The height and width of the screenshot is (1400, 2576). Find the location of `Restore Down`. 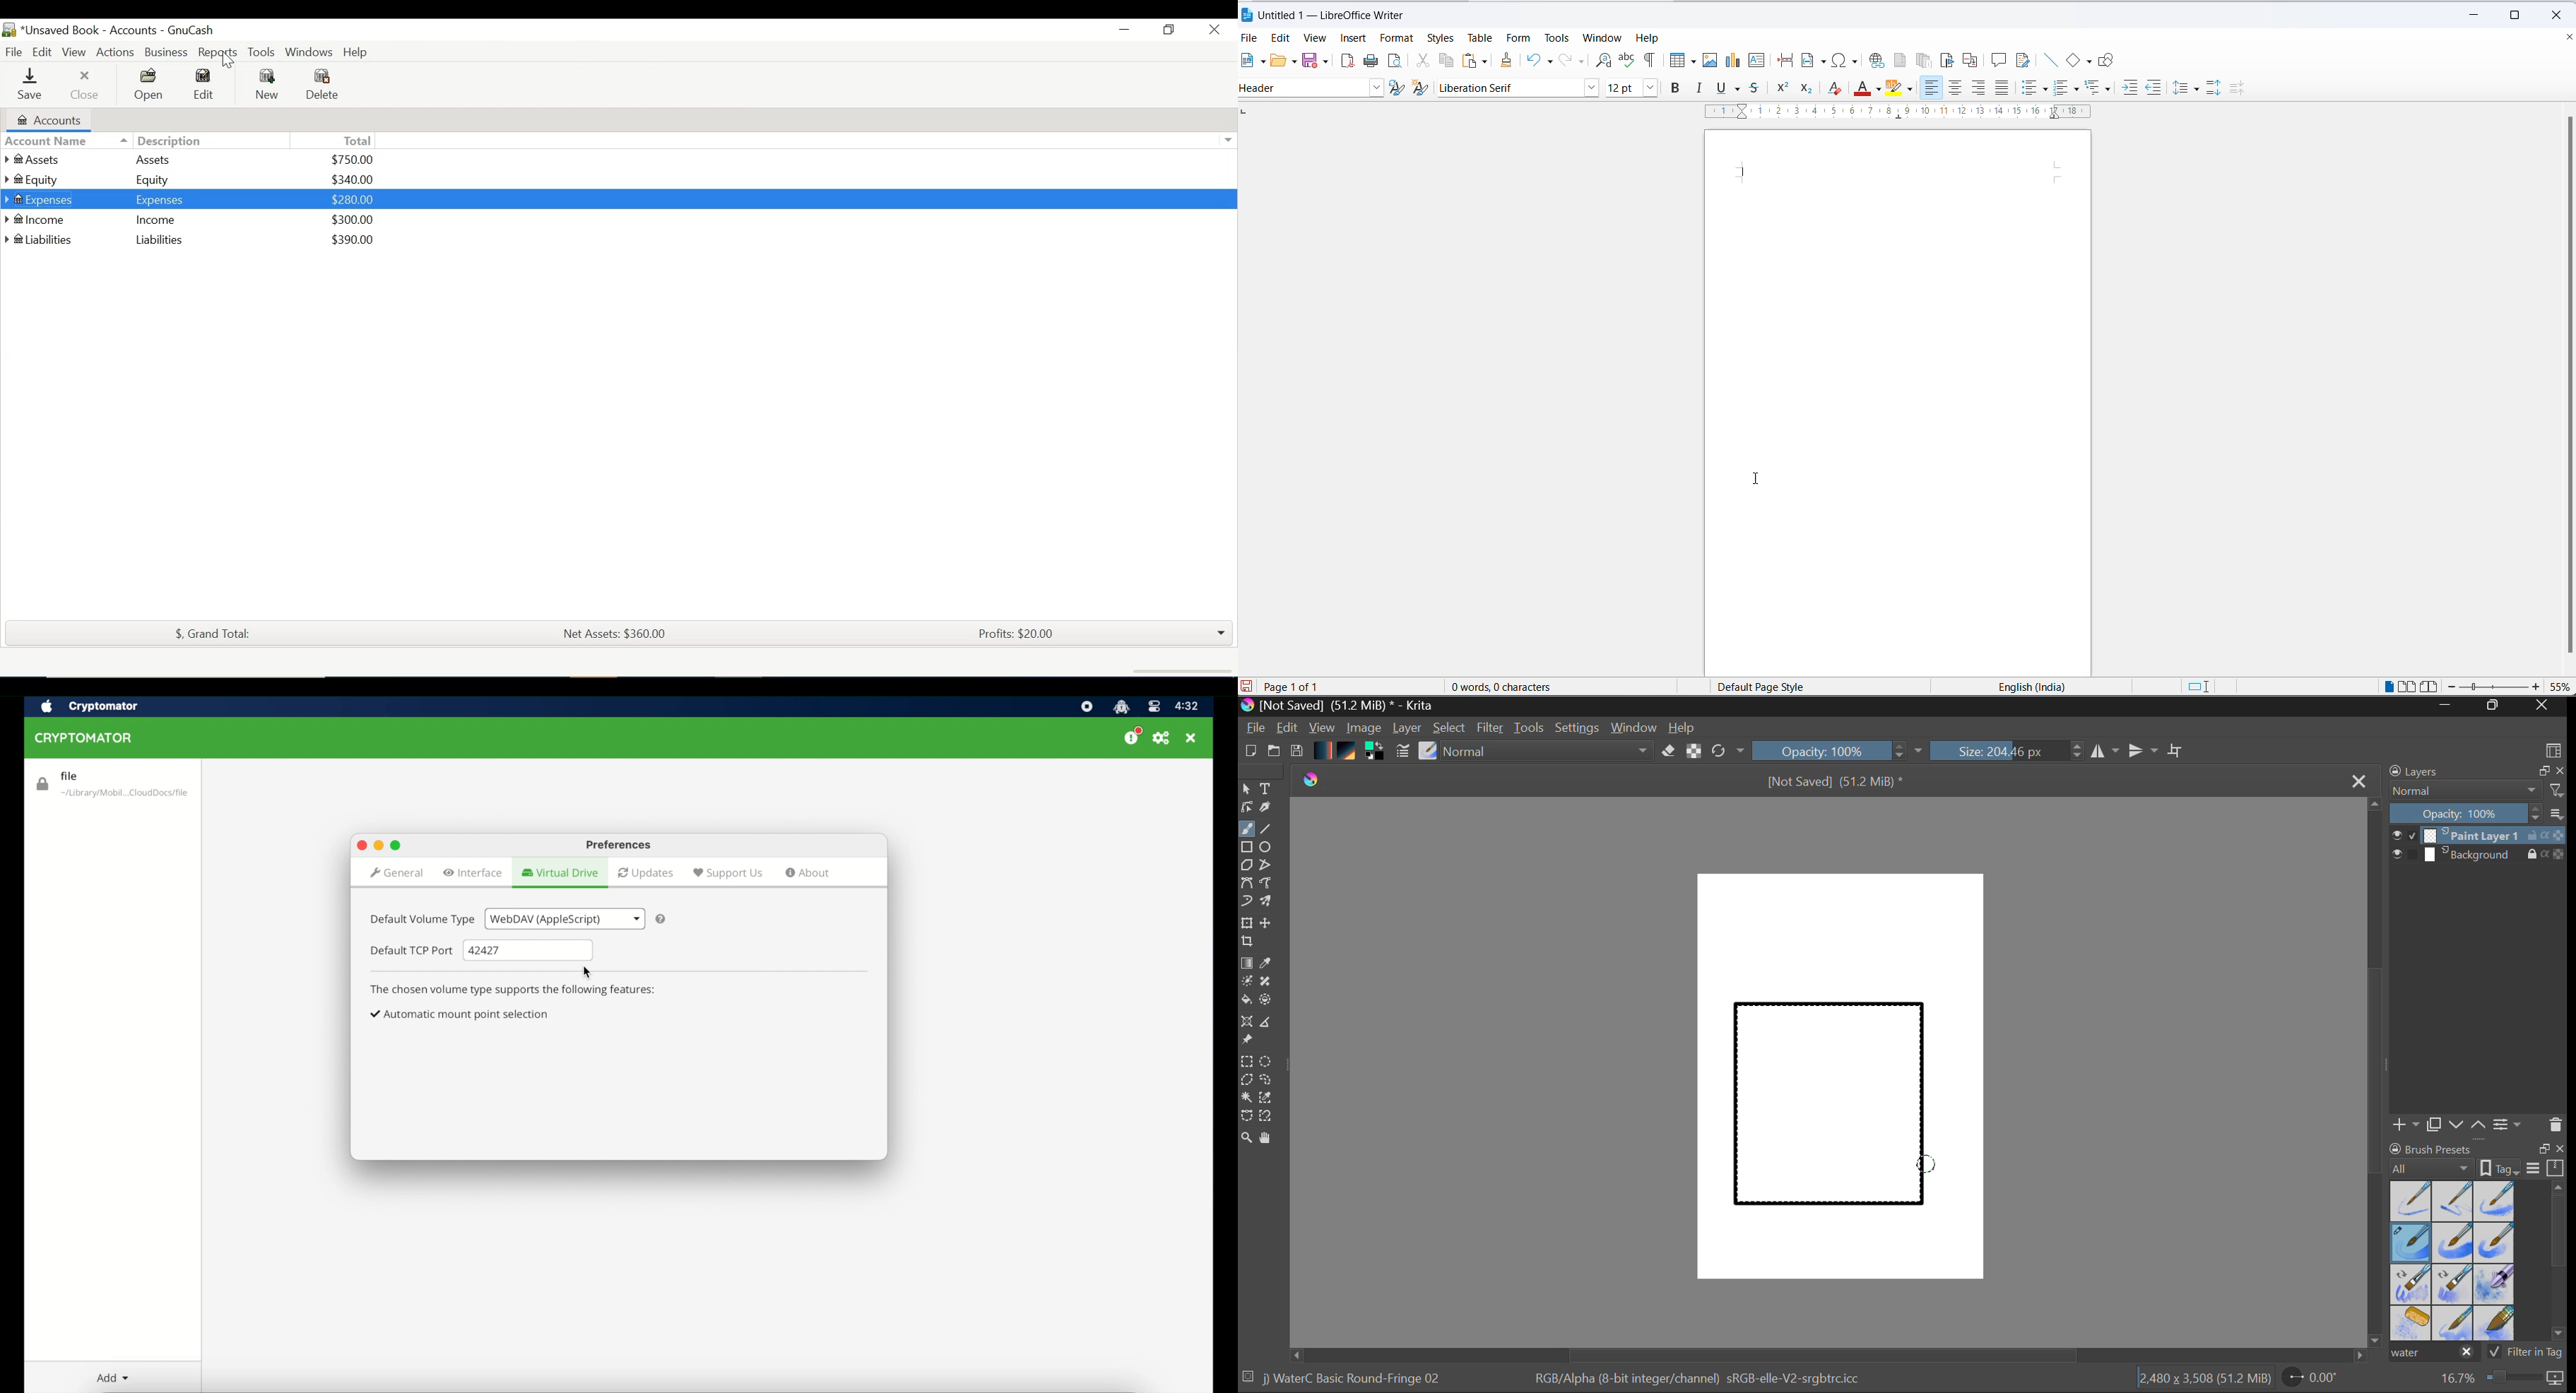

Restore Down is located at coordinates (2450, 706).